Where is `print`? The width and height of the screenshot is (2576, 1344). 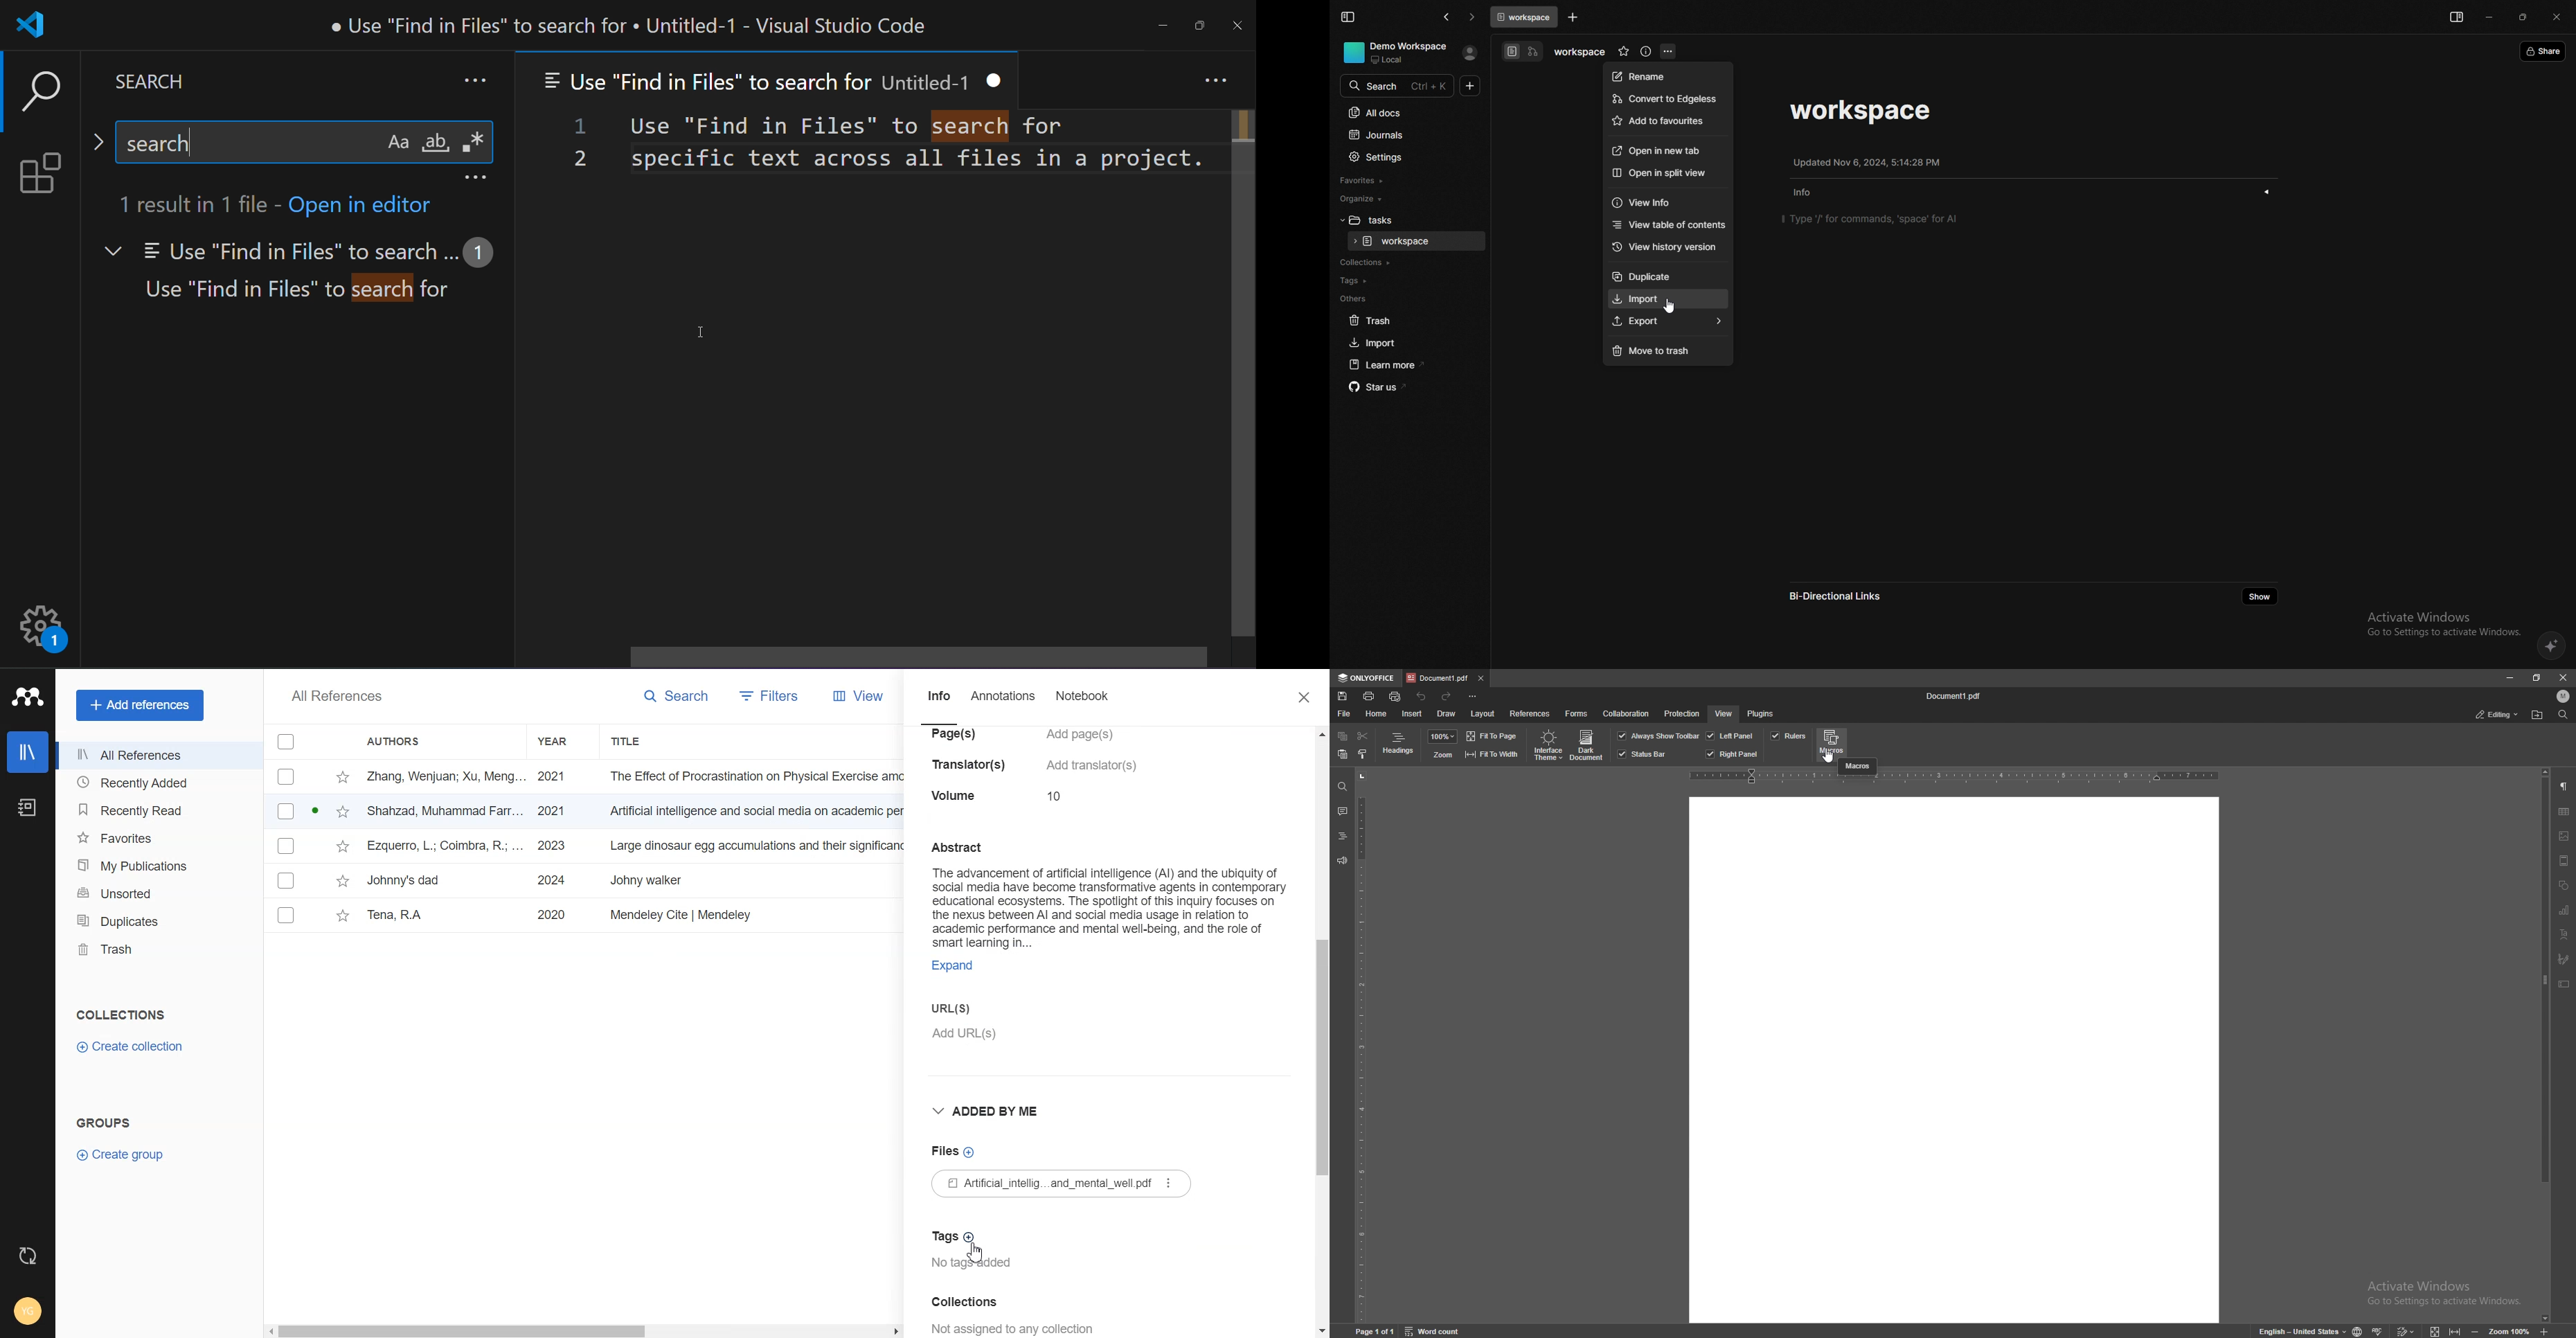
print is located at coordinates (1369, 695).